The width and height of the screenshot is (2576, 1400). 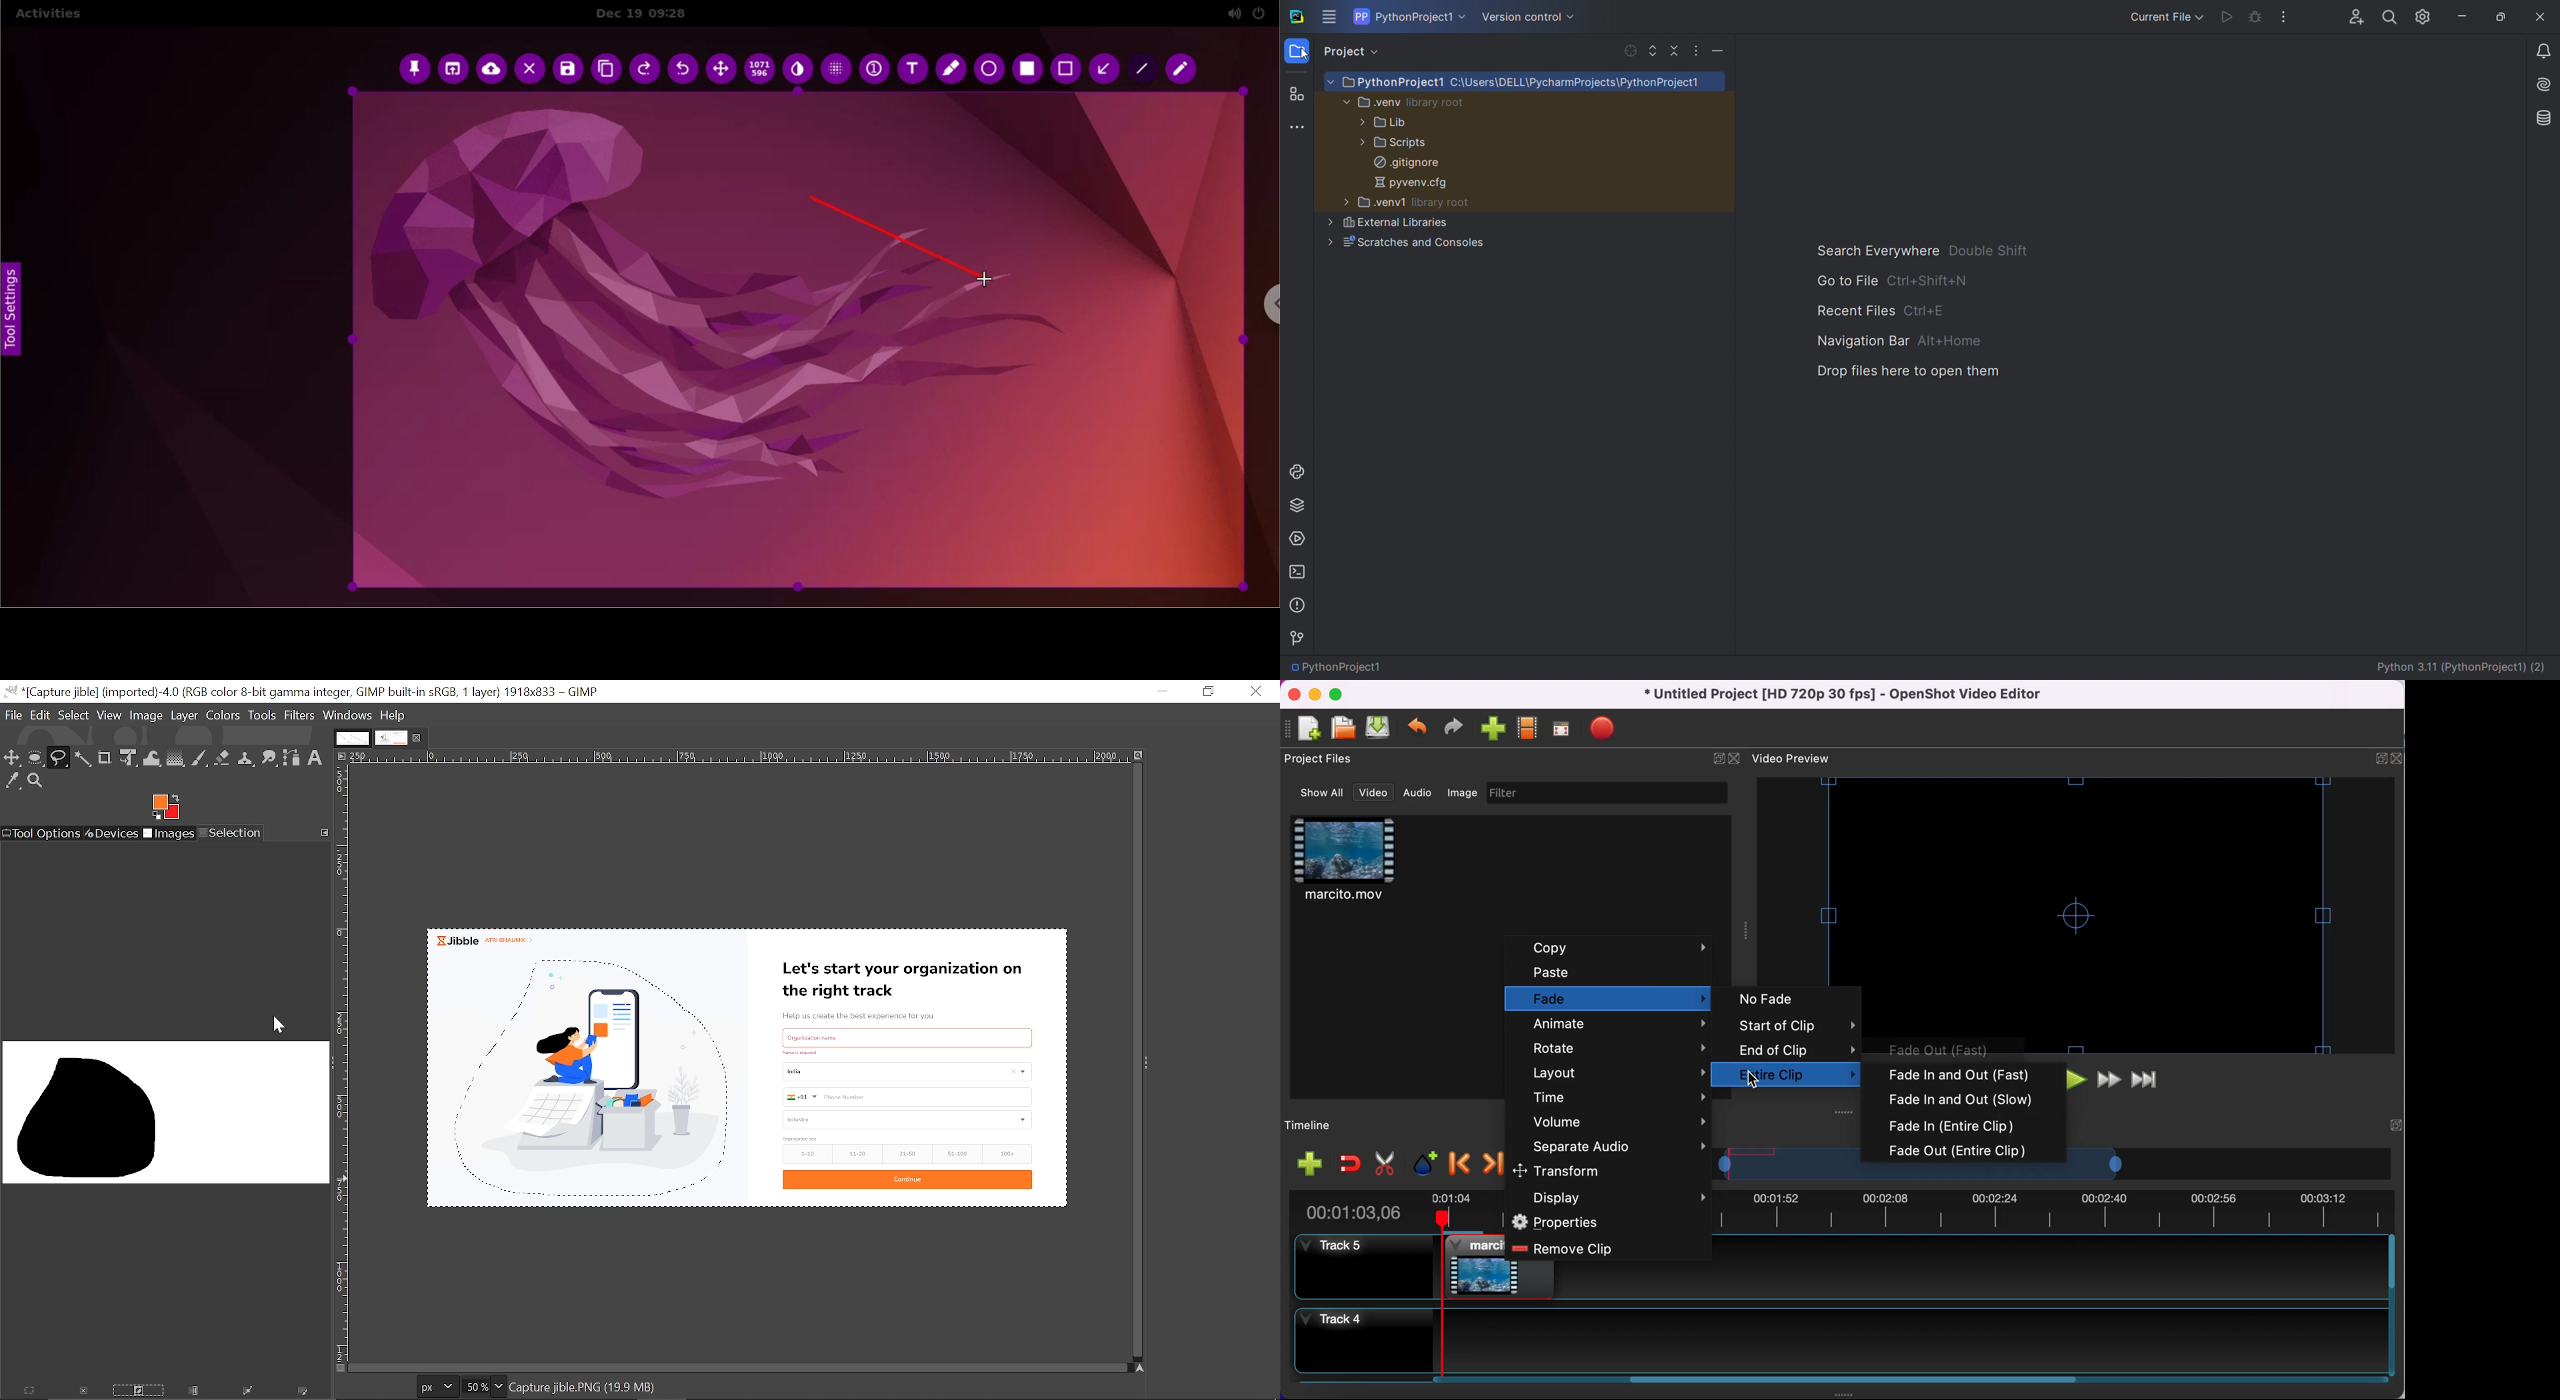 What do you see at coordinates (112, 834) in the screenshot?
I see `Devices` at bounding box center [112, 834].